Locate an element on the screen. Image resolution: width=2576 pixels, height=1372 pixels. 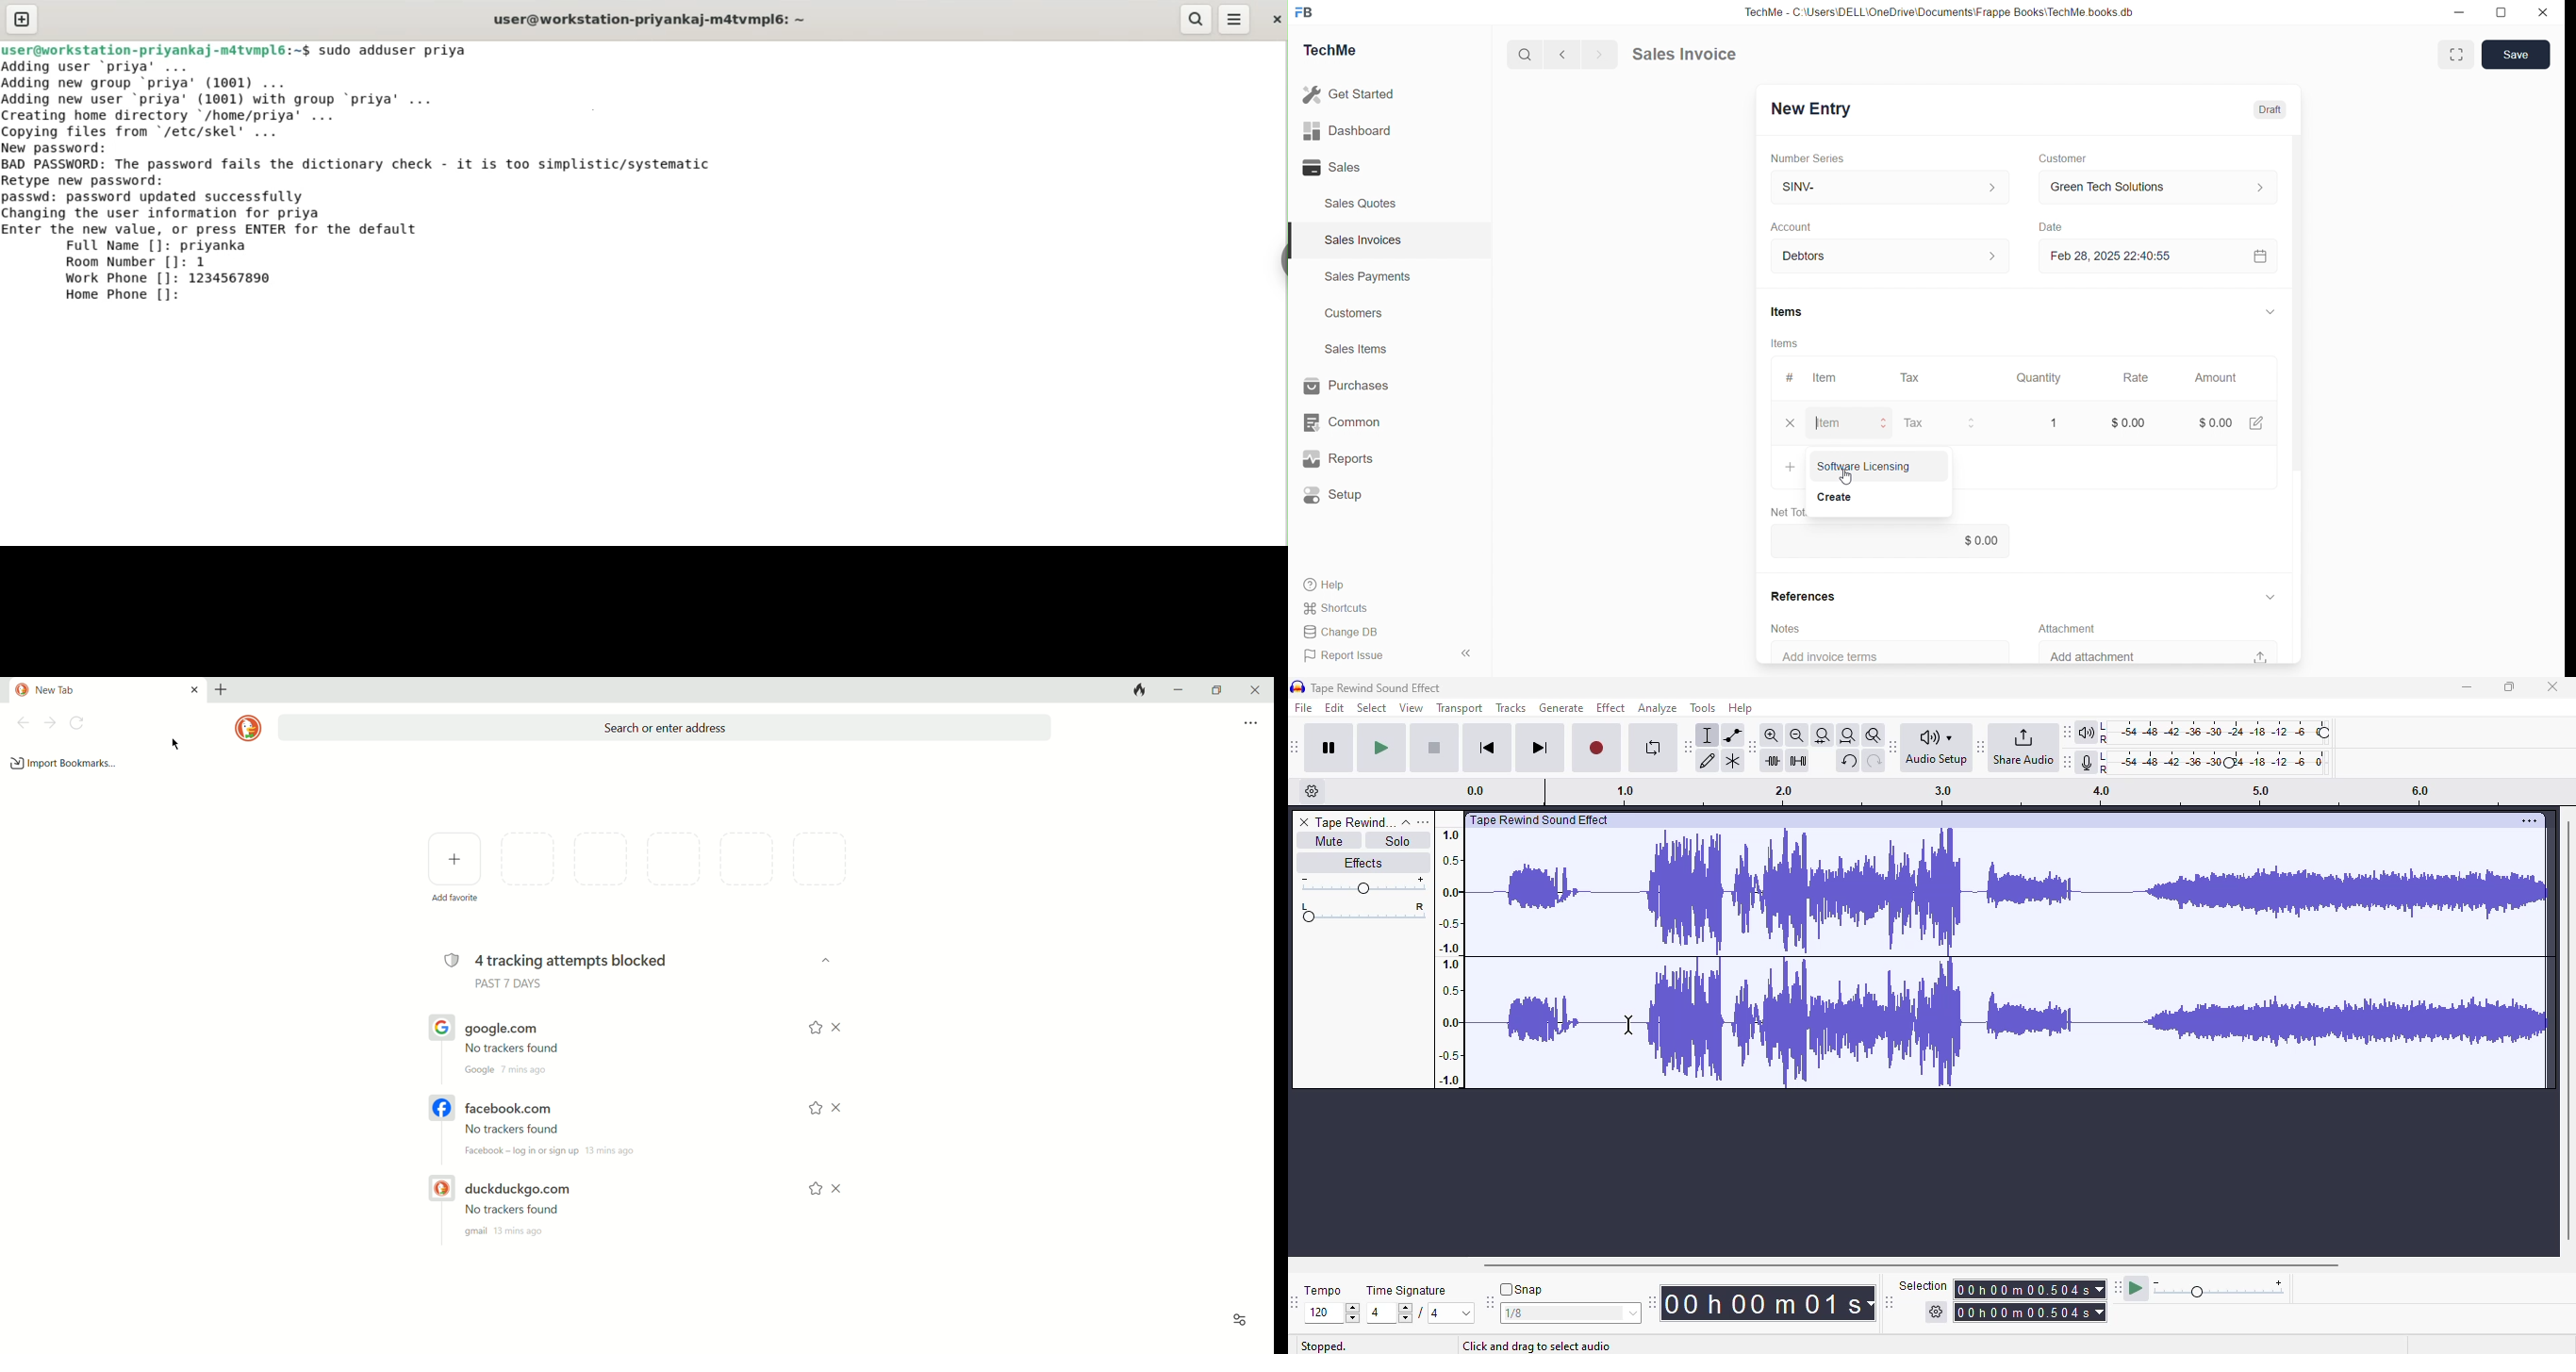
1 is located at coordinates (2054, 423).